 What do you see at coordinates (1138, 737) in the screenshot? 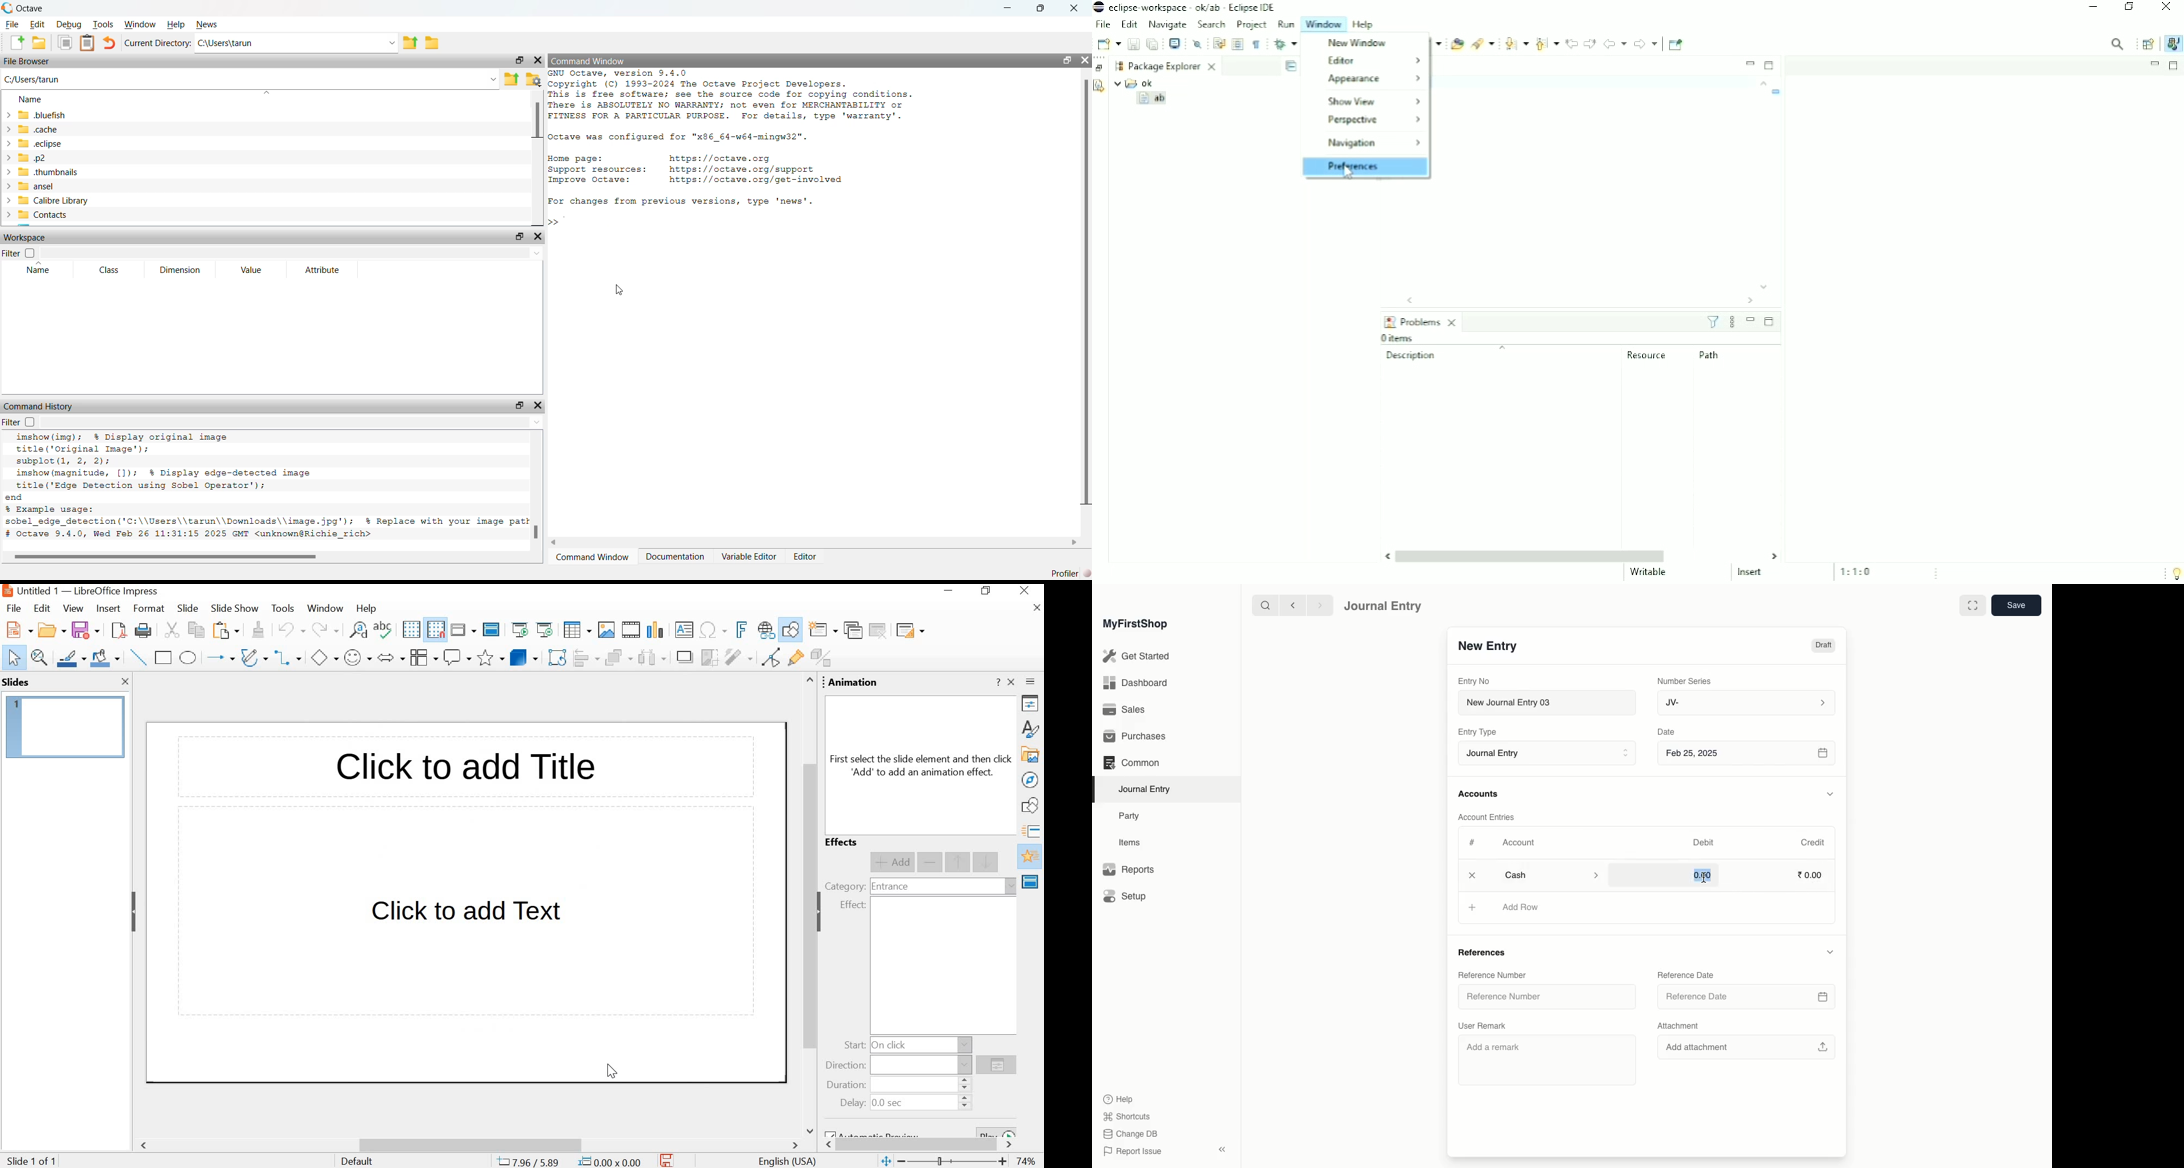
I see `Purchases` at bounding box center [1138, 737].